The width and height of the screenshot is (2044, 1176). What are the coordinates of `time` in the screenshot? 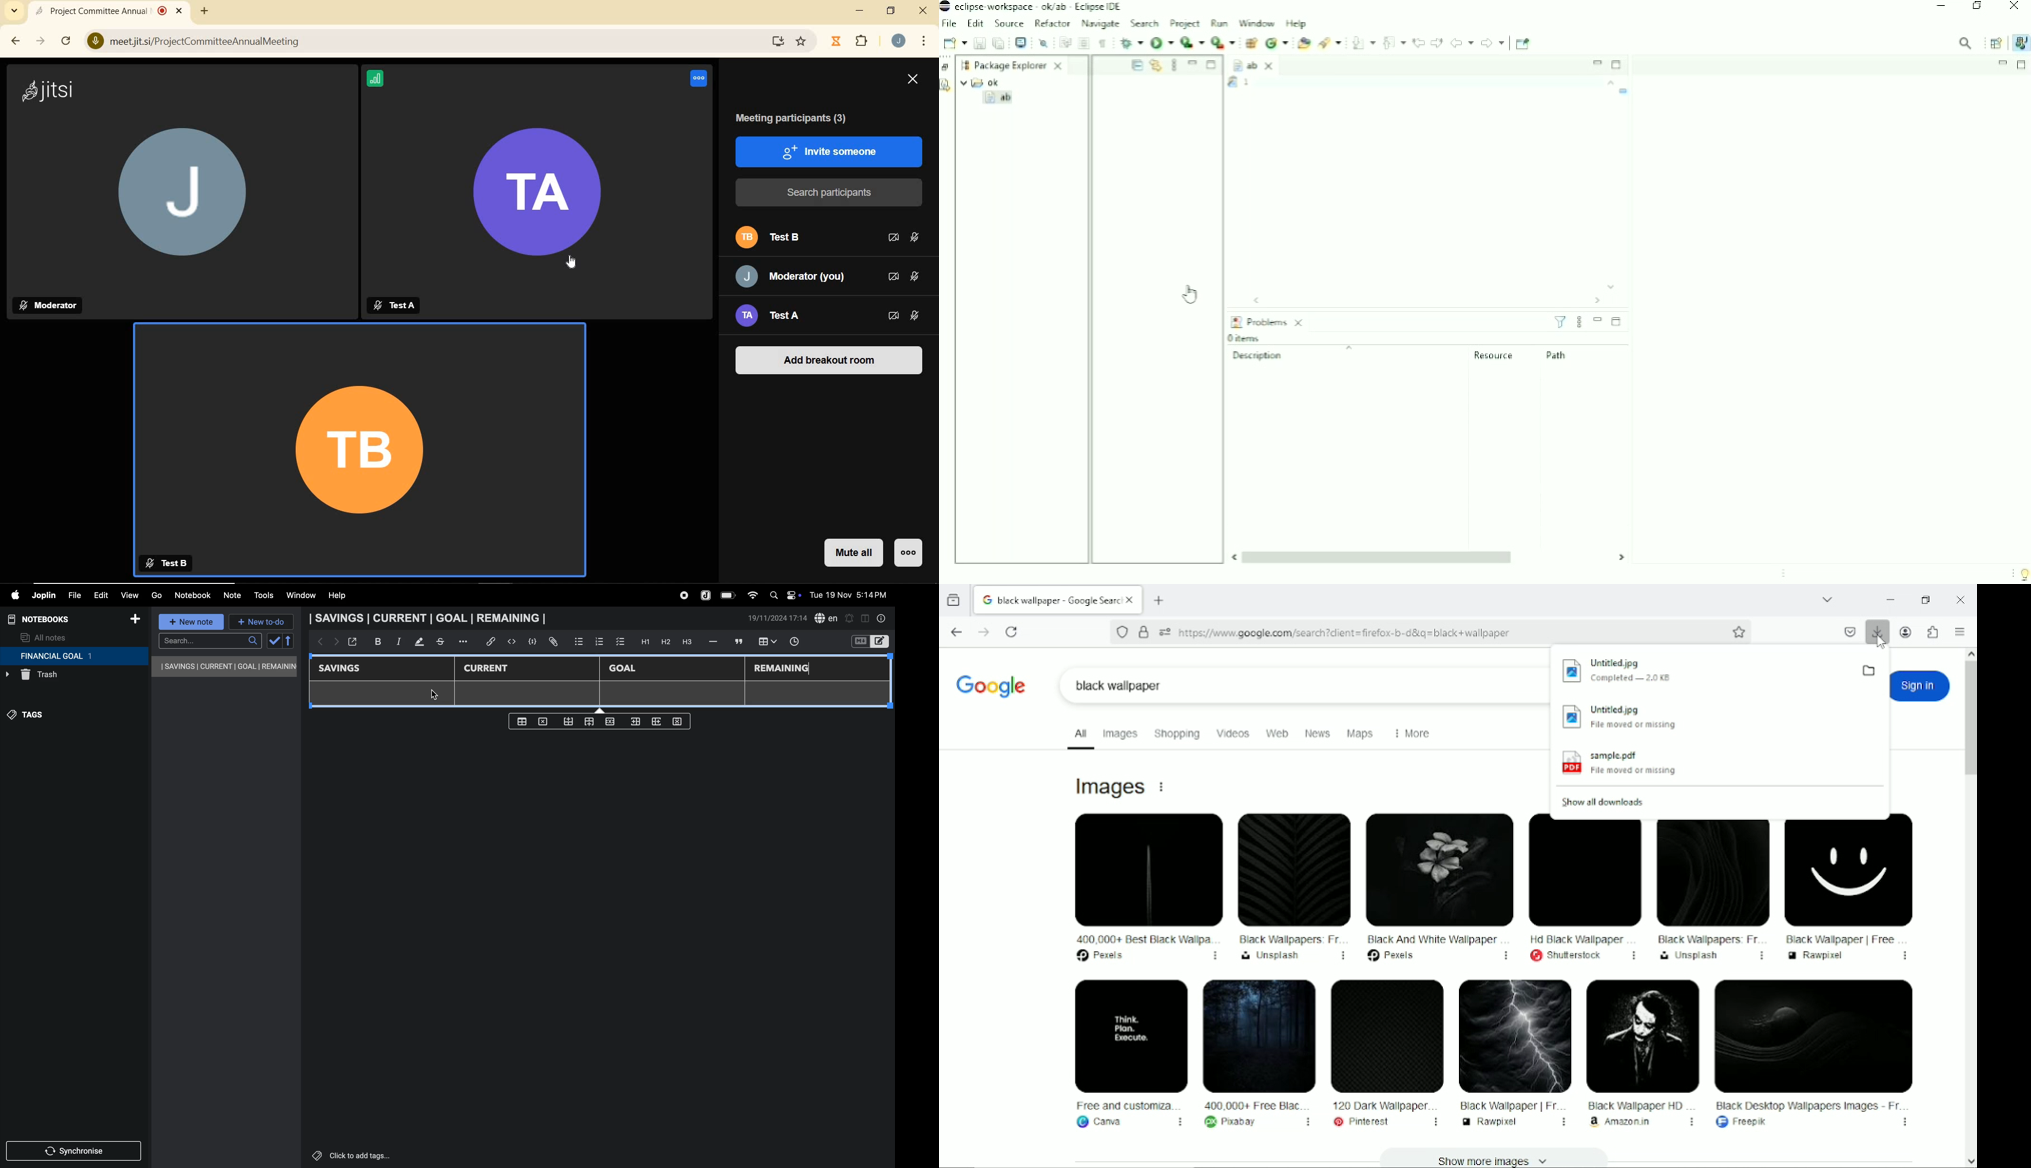 It's located at (799, 642).